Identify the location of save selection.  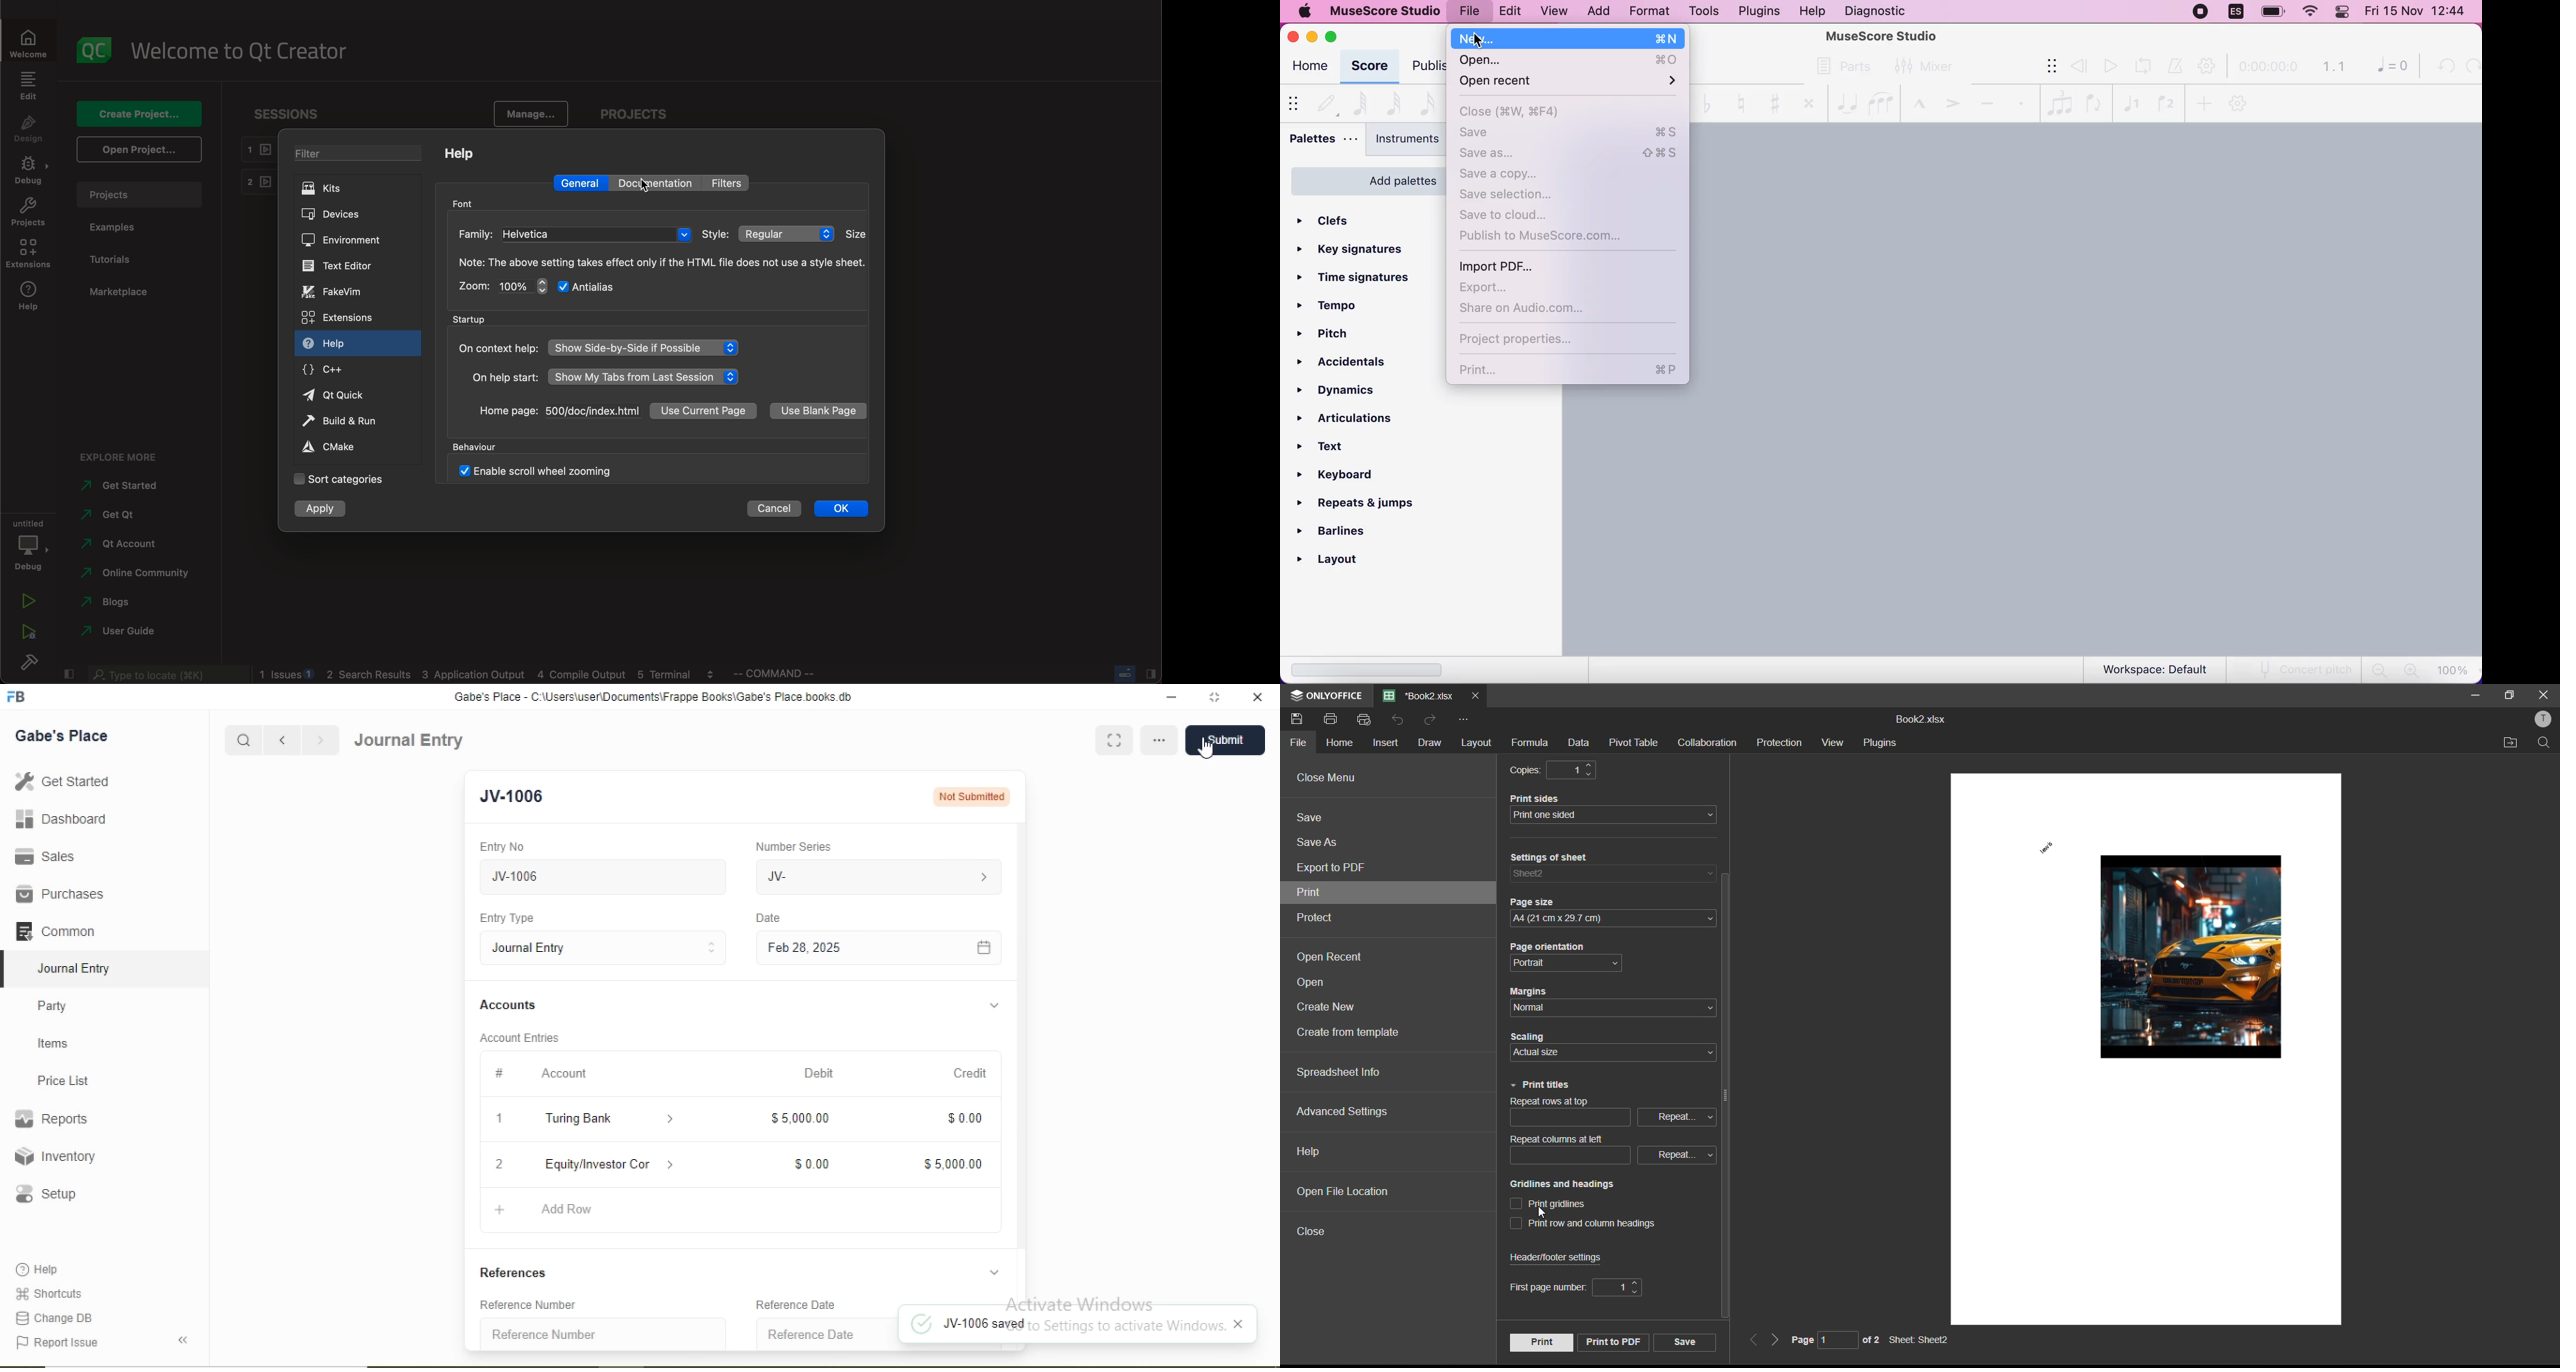
(1518, 194).